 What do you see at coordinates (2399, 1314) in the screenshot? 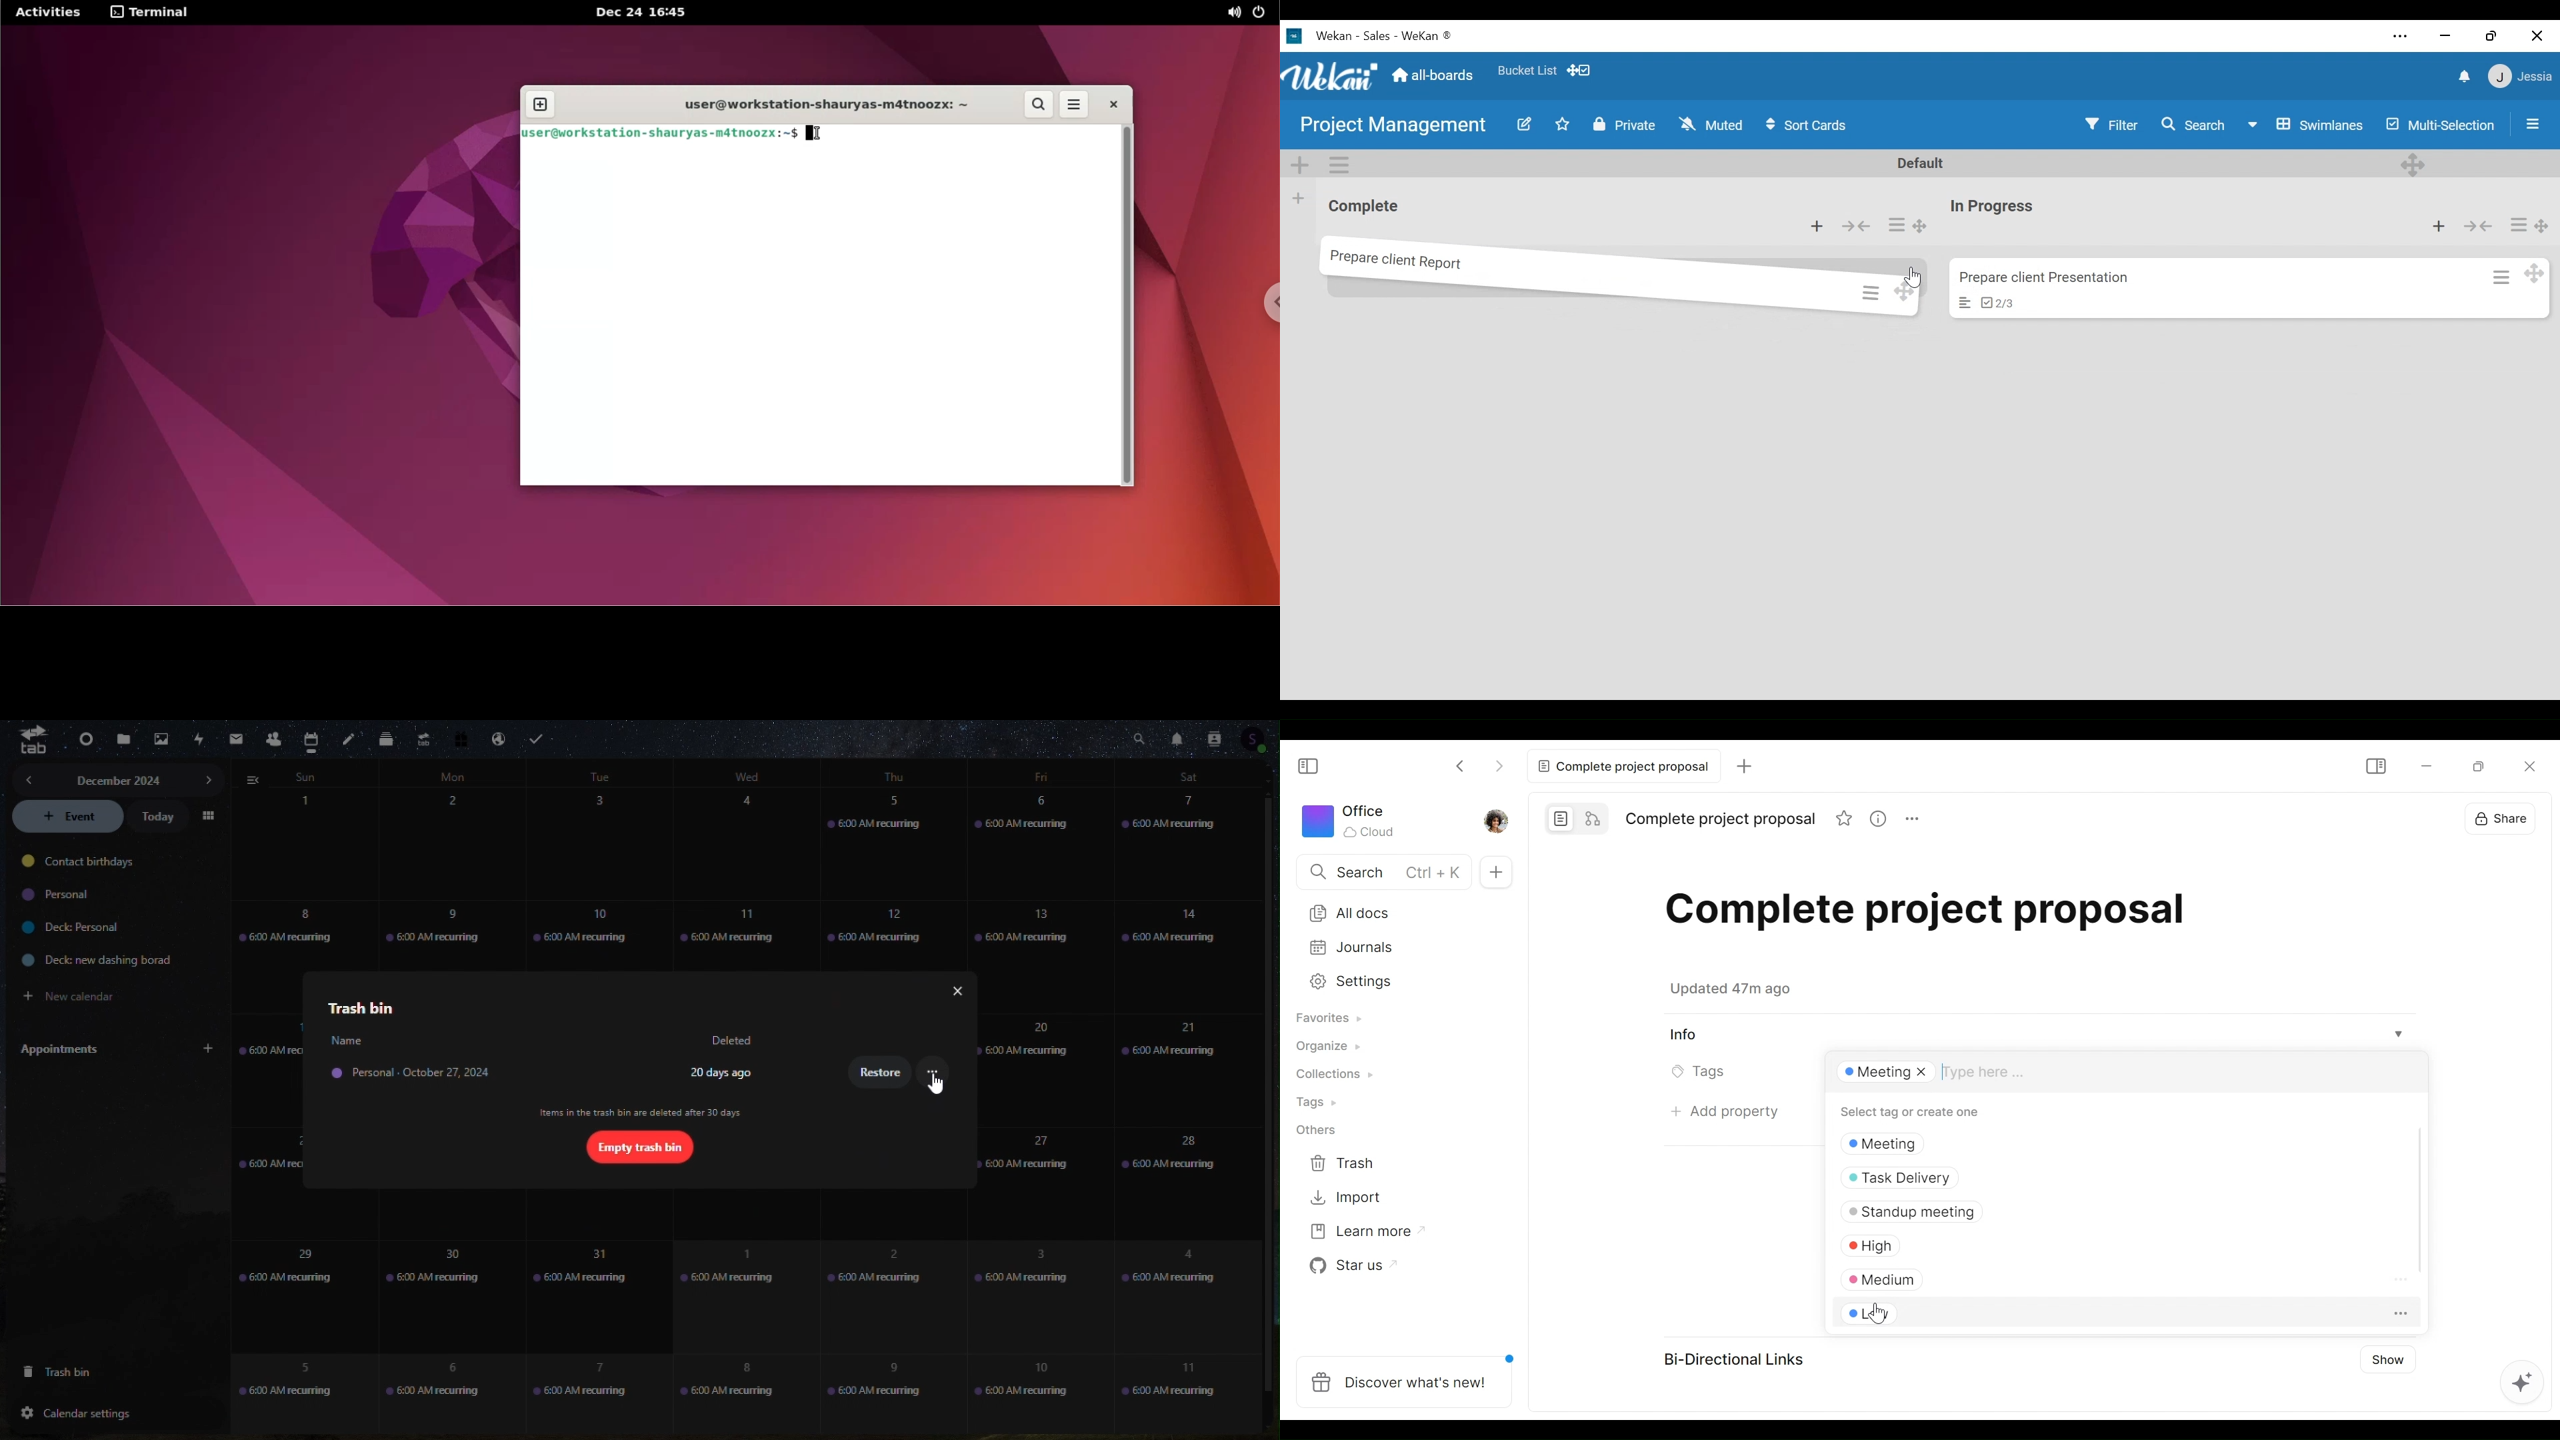
I see `more` at bounding box center [2399, 1314].